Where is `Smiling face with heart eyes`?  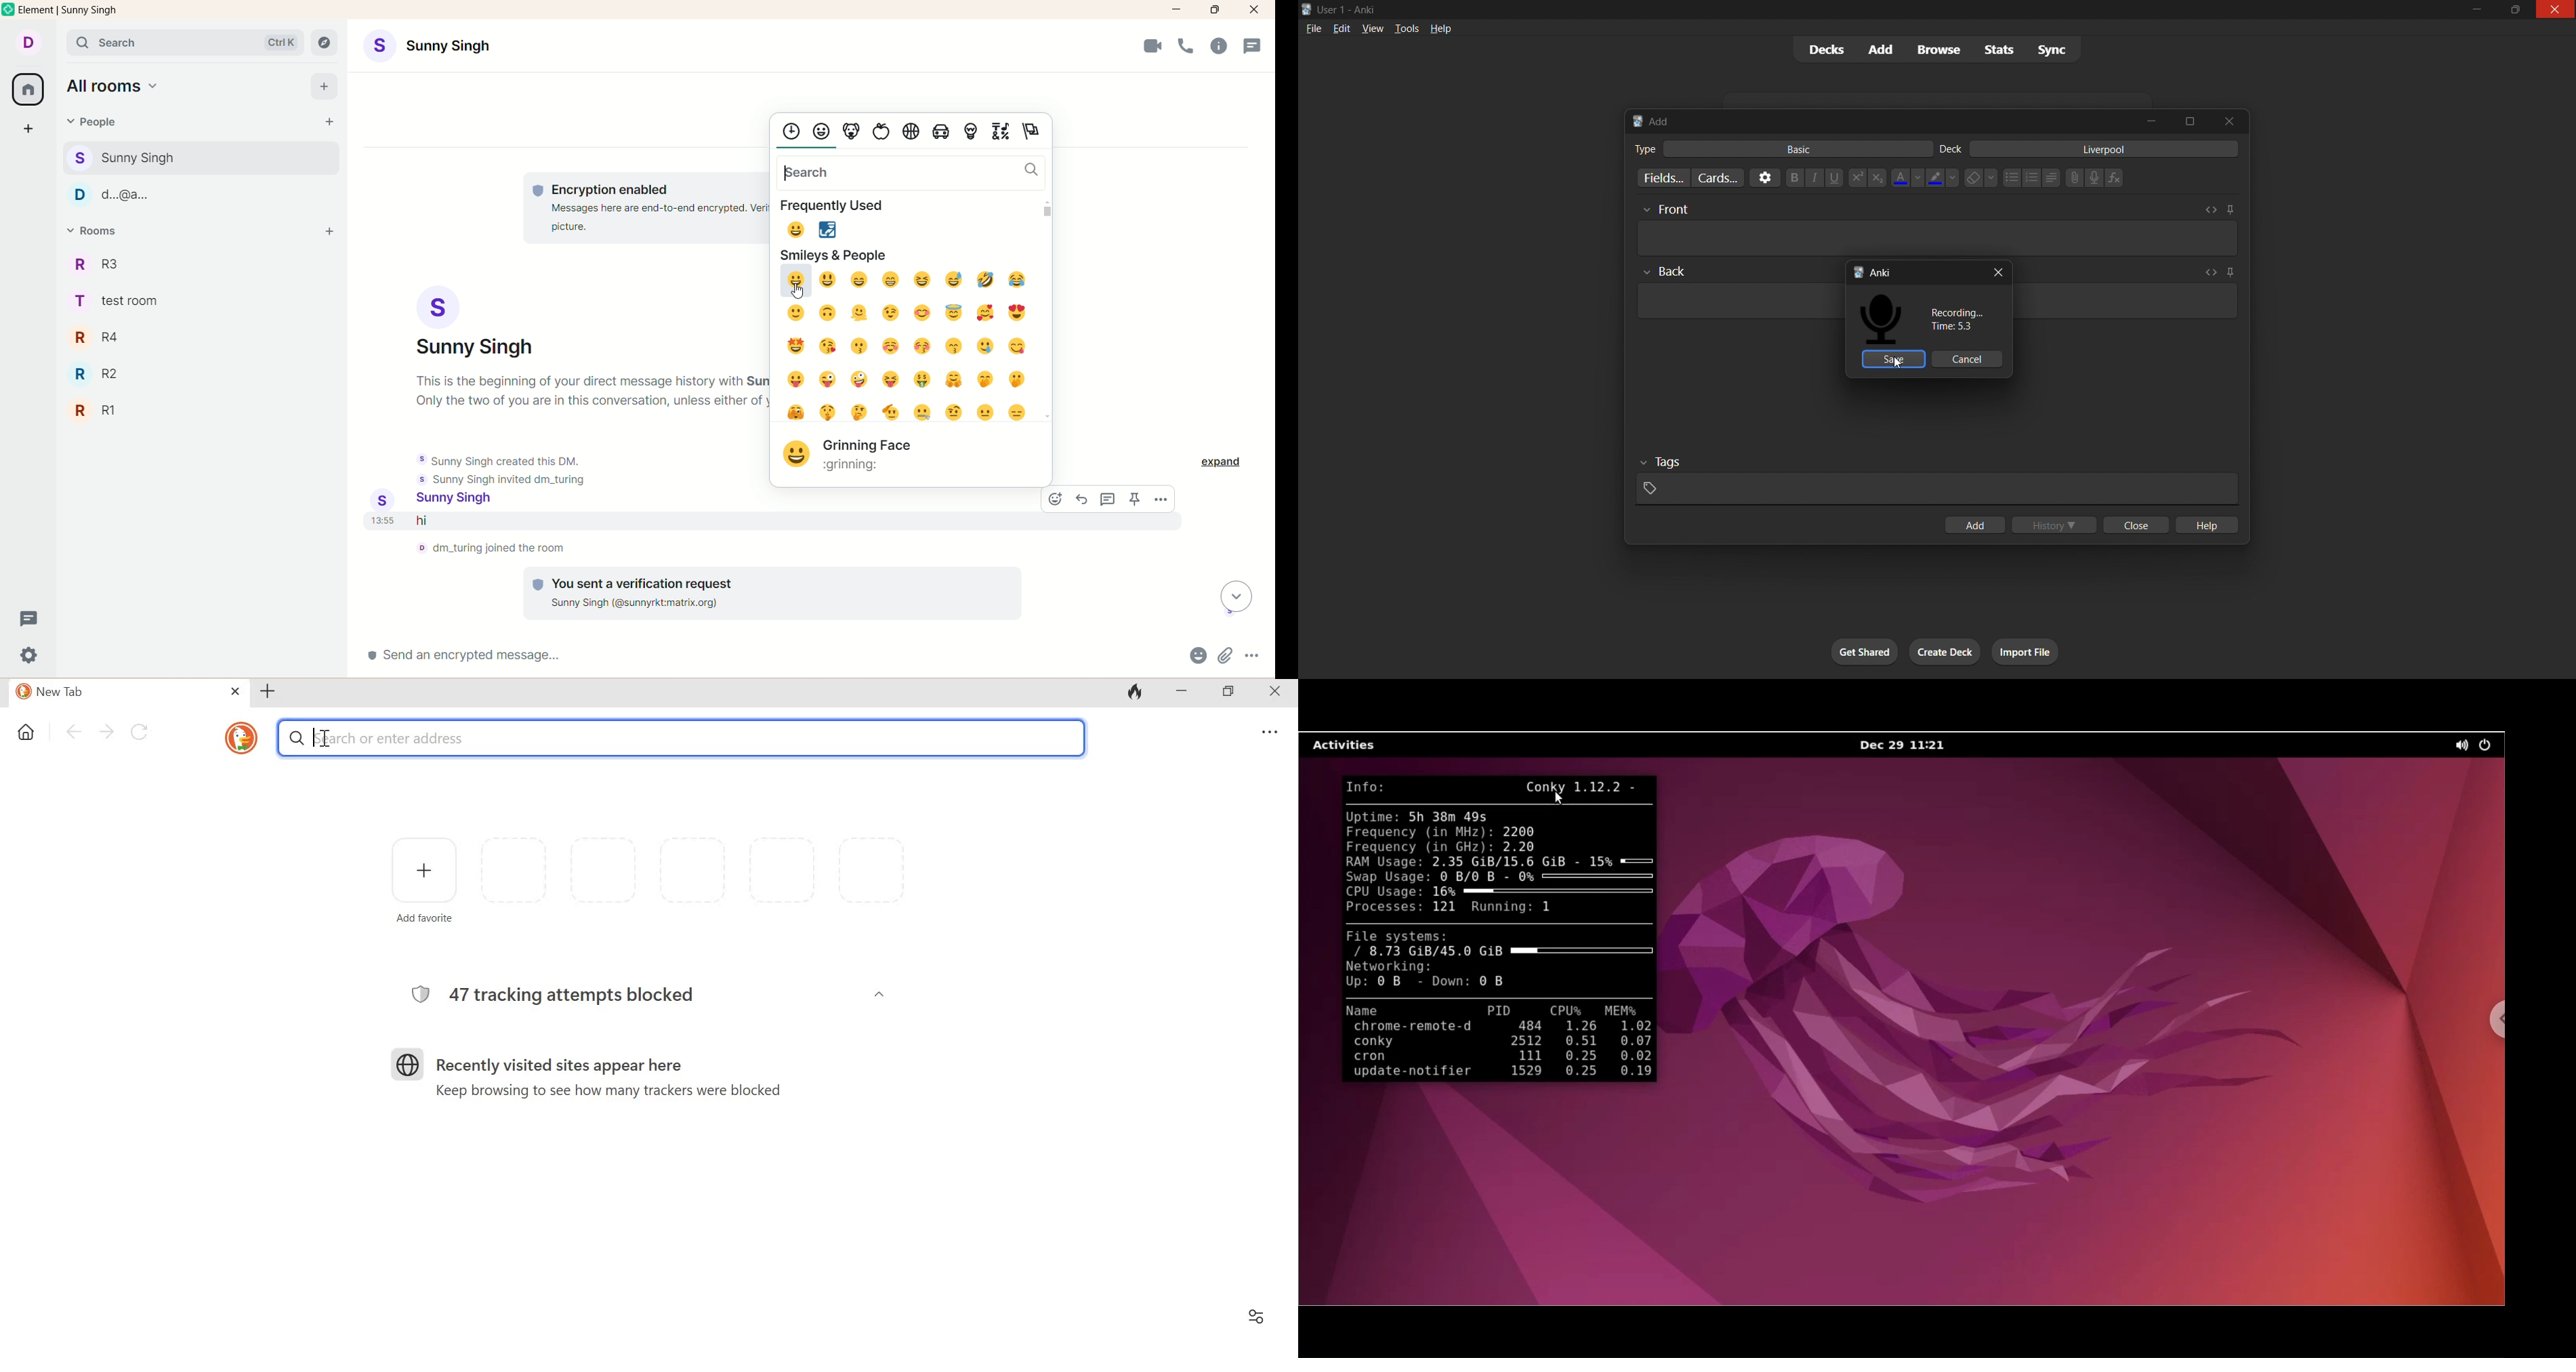 Smiling face with heart eyes is located at coordinates (1018, 312).